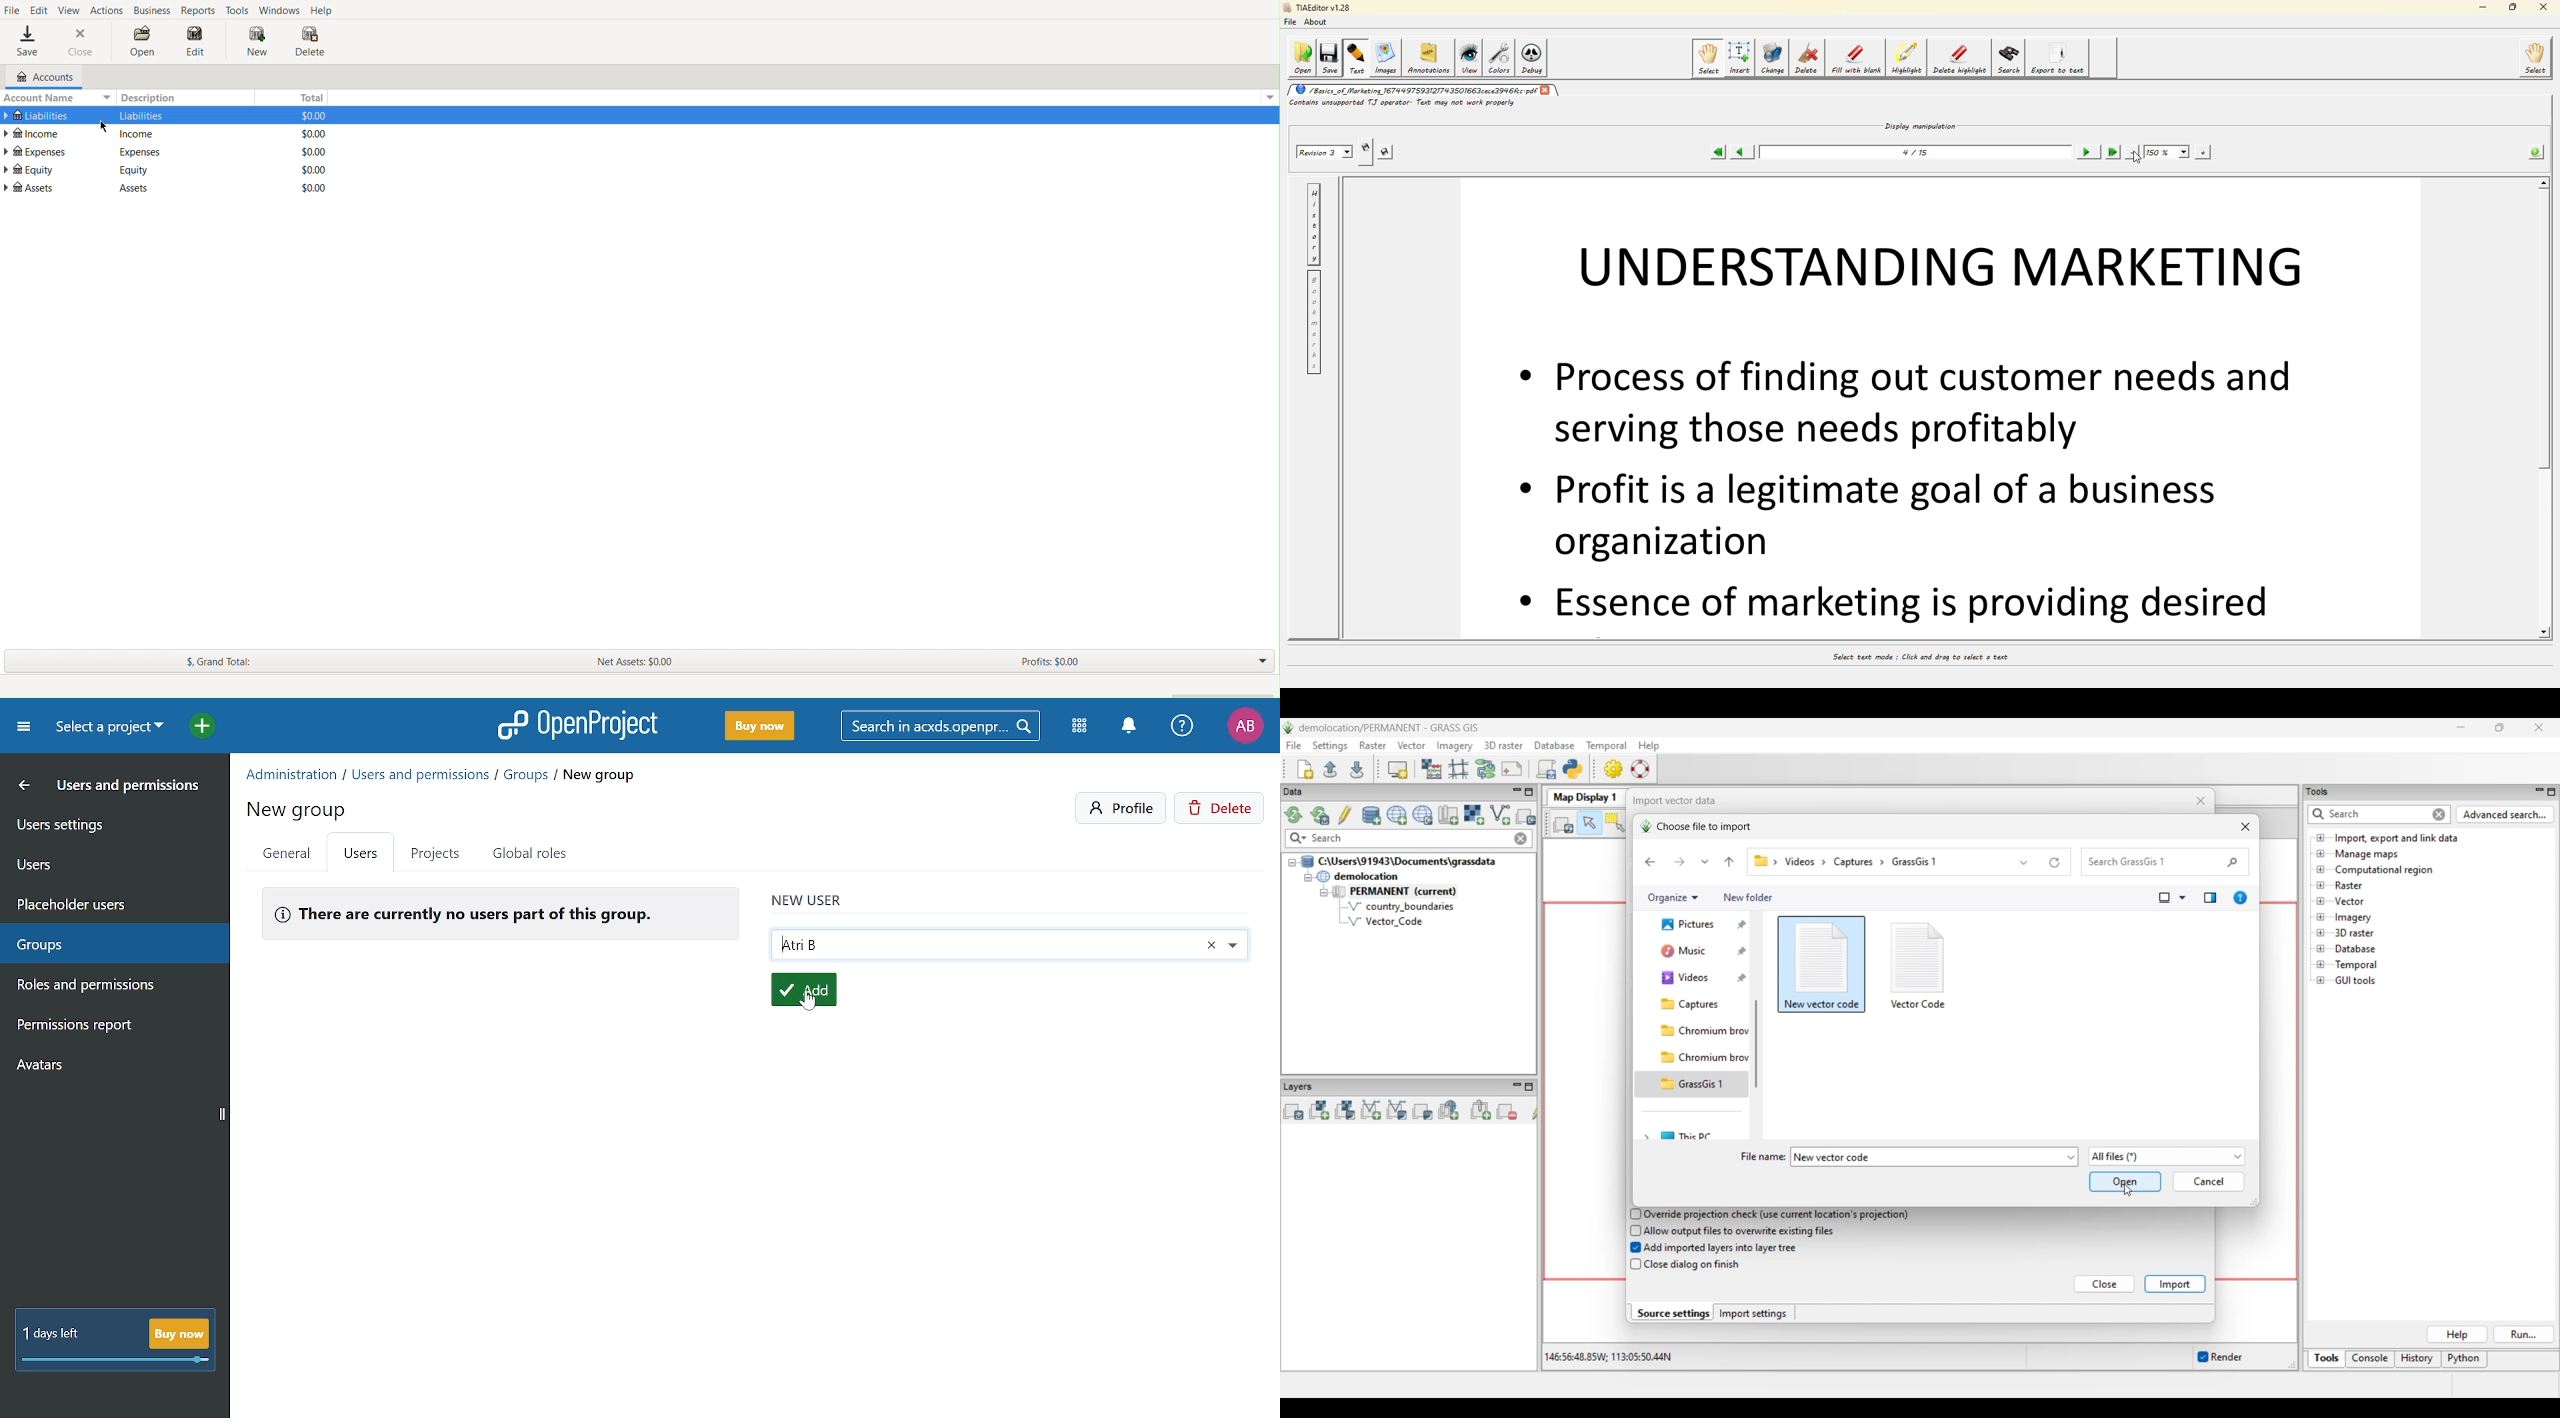  Describe the element at coordinates (238, 9) in the screenshot. I see `Tools` at that location.